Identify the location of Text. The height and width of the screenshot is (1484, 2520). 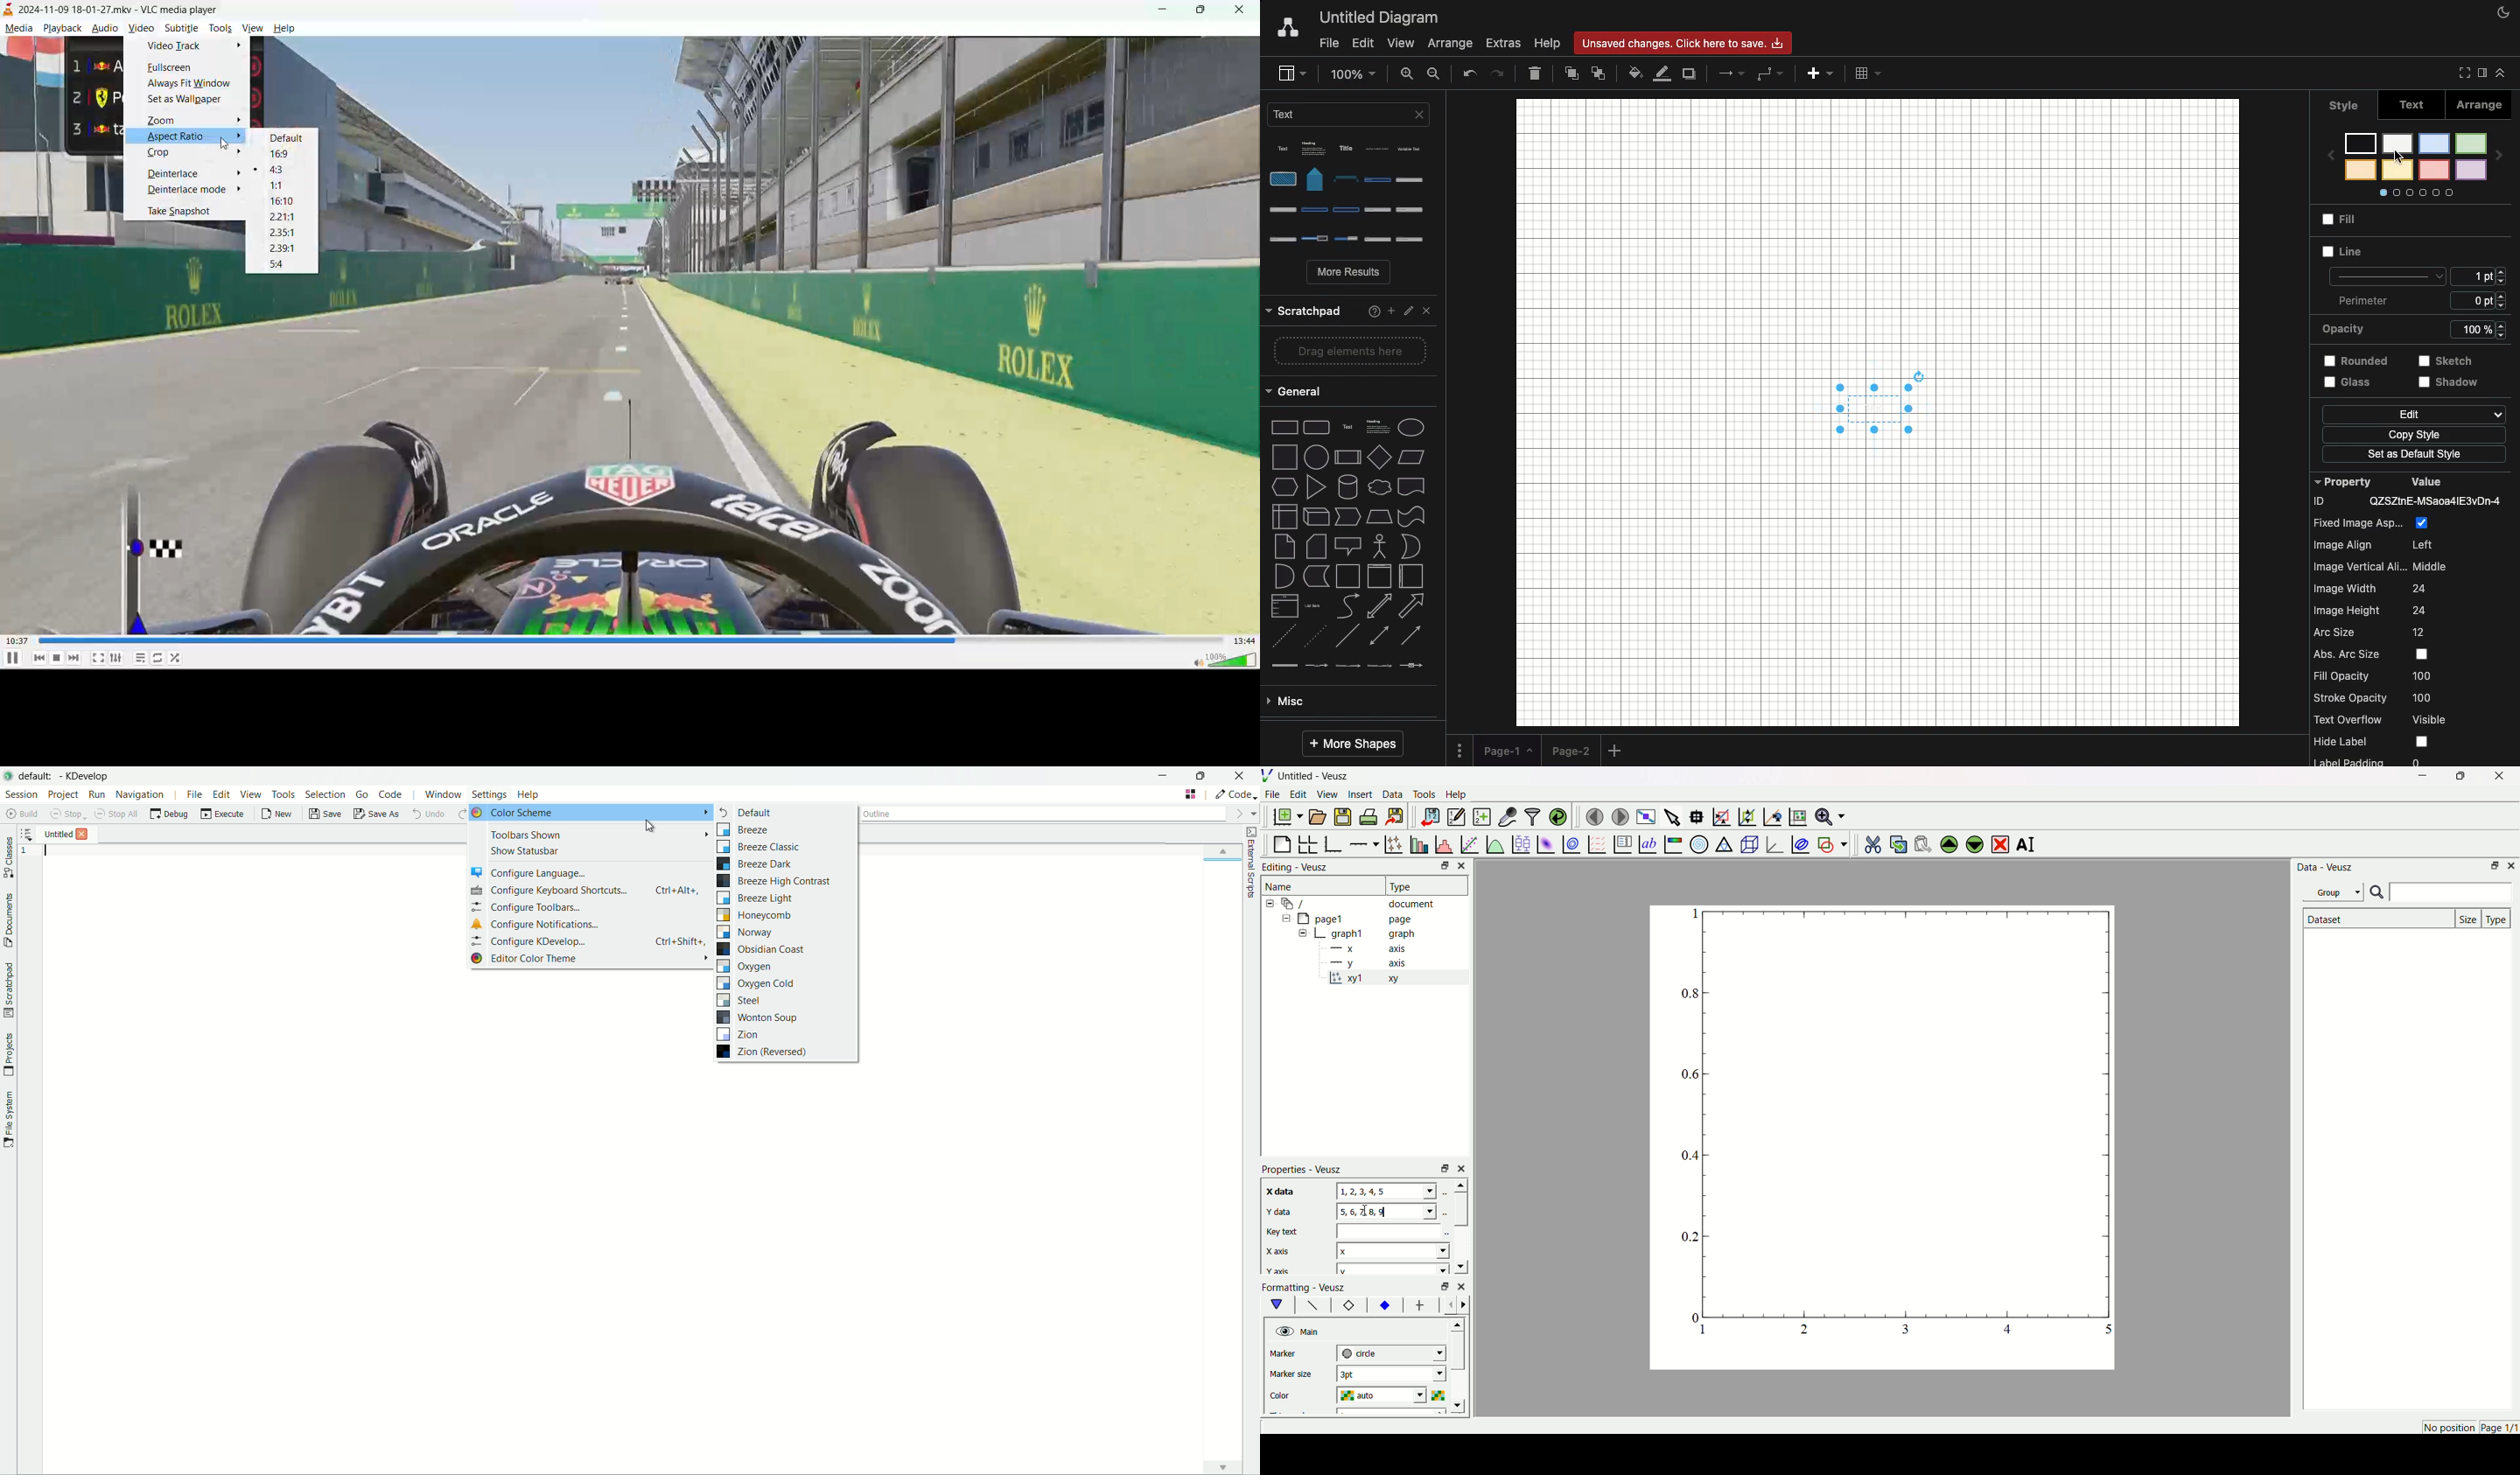
(1352, 119).